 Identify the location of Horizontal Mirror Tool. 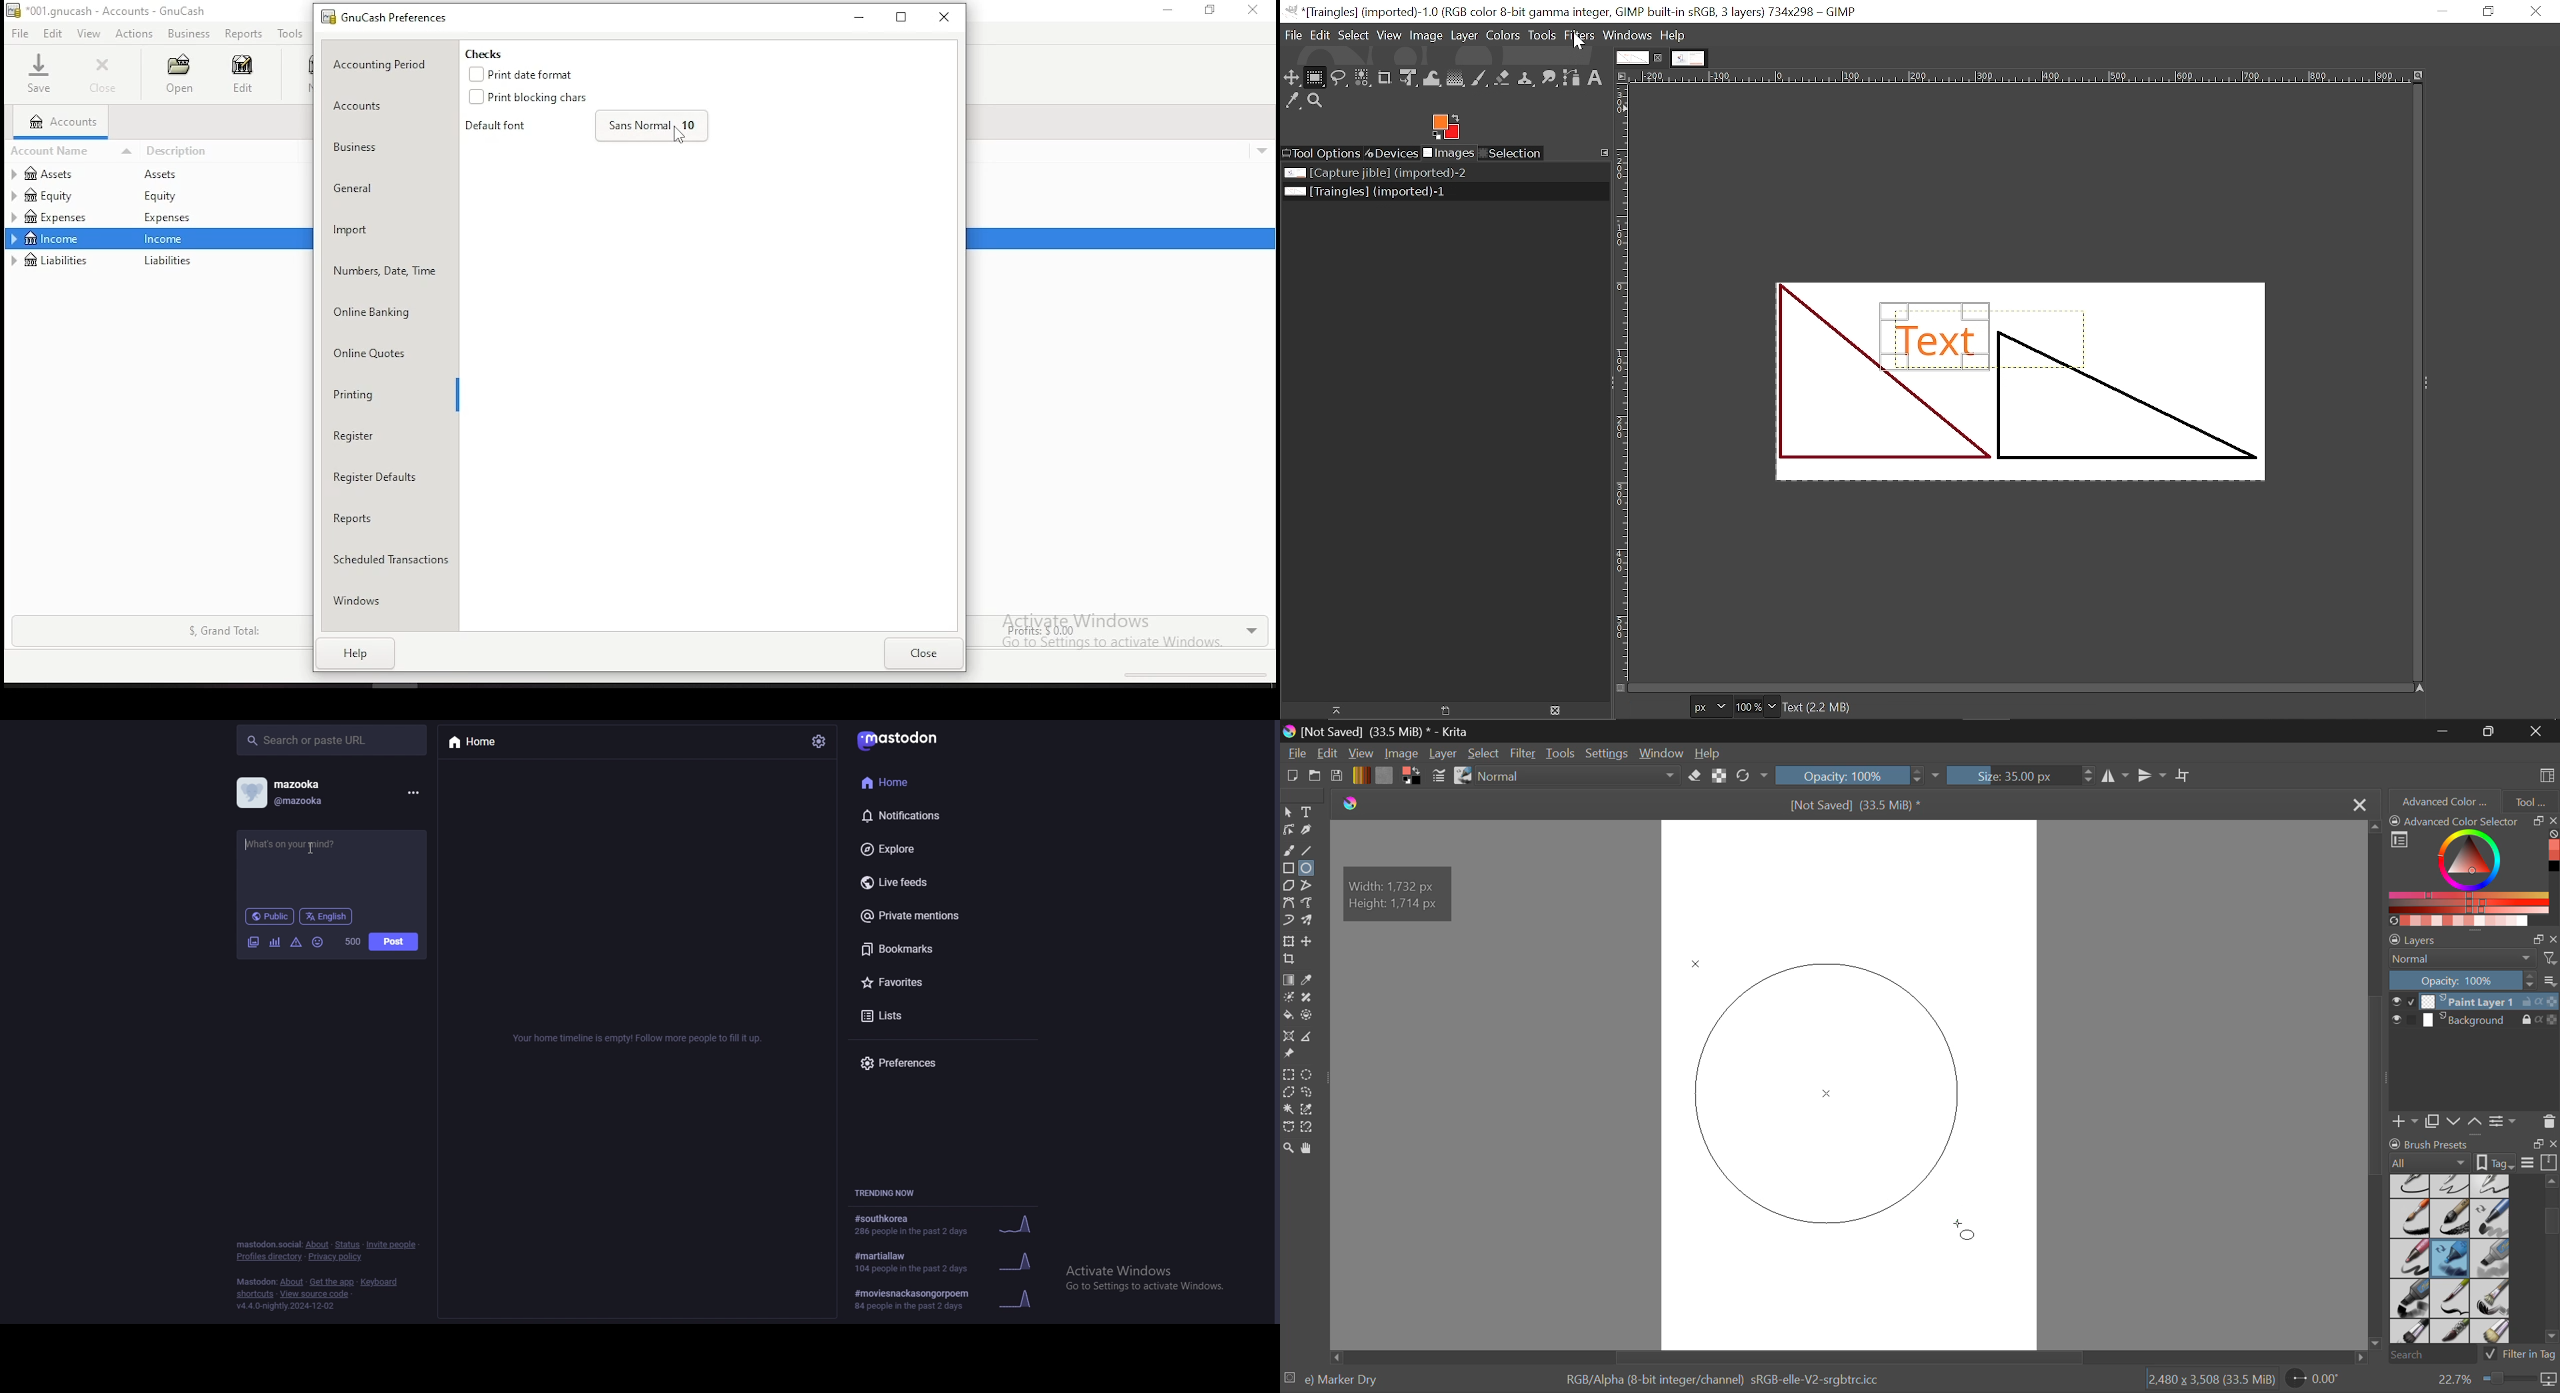
(2115, 775).